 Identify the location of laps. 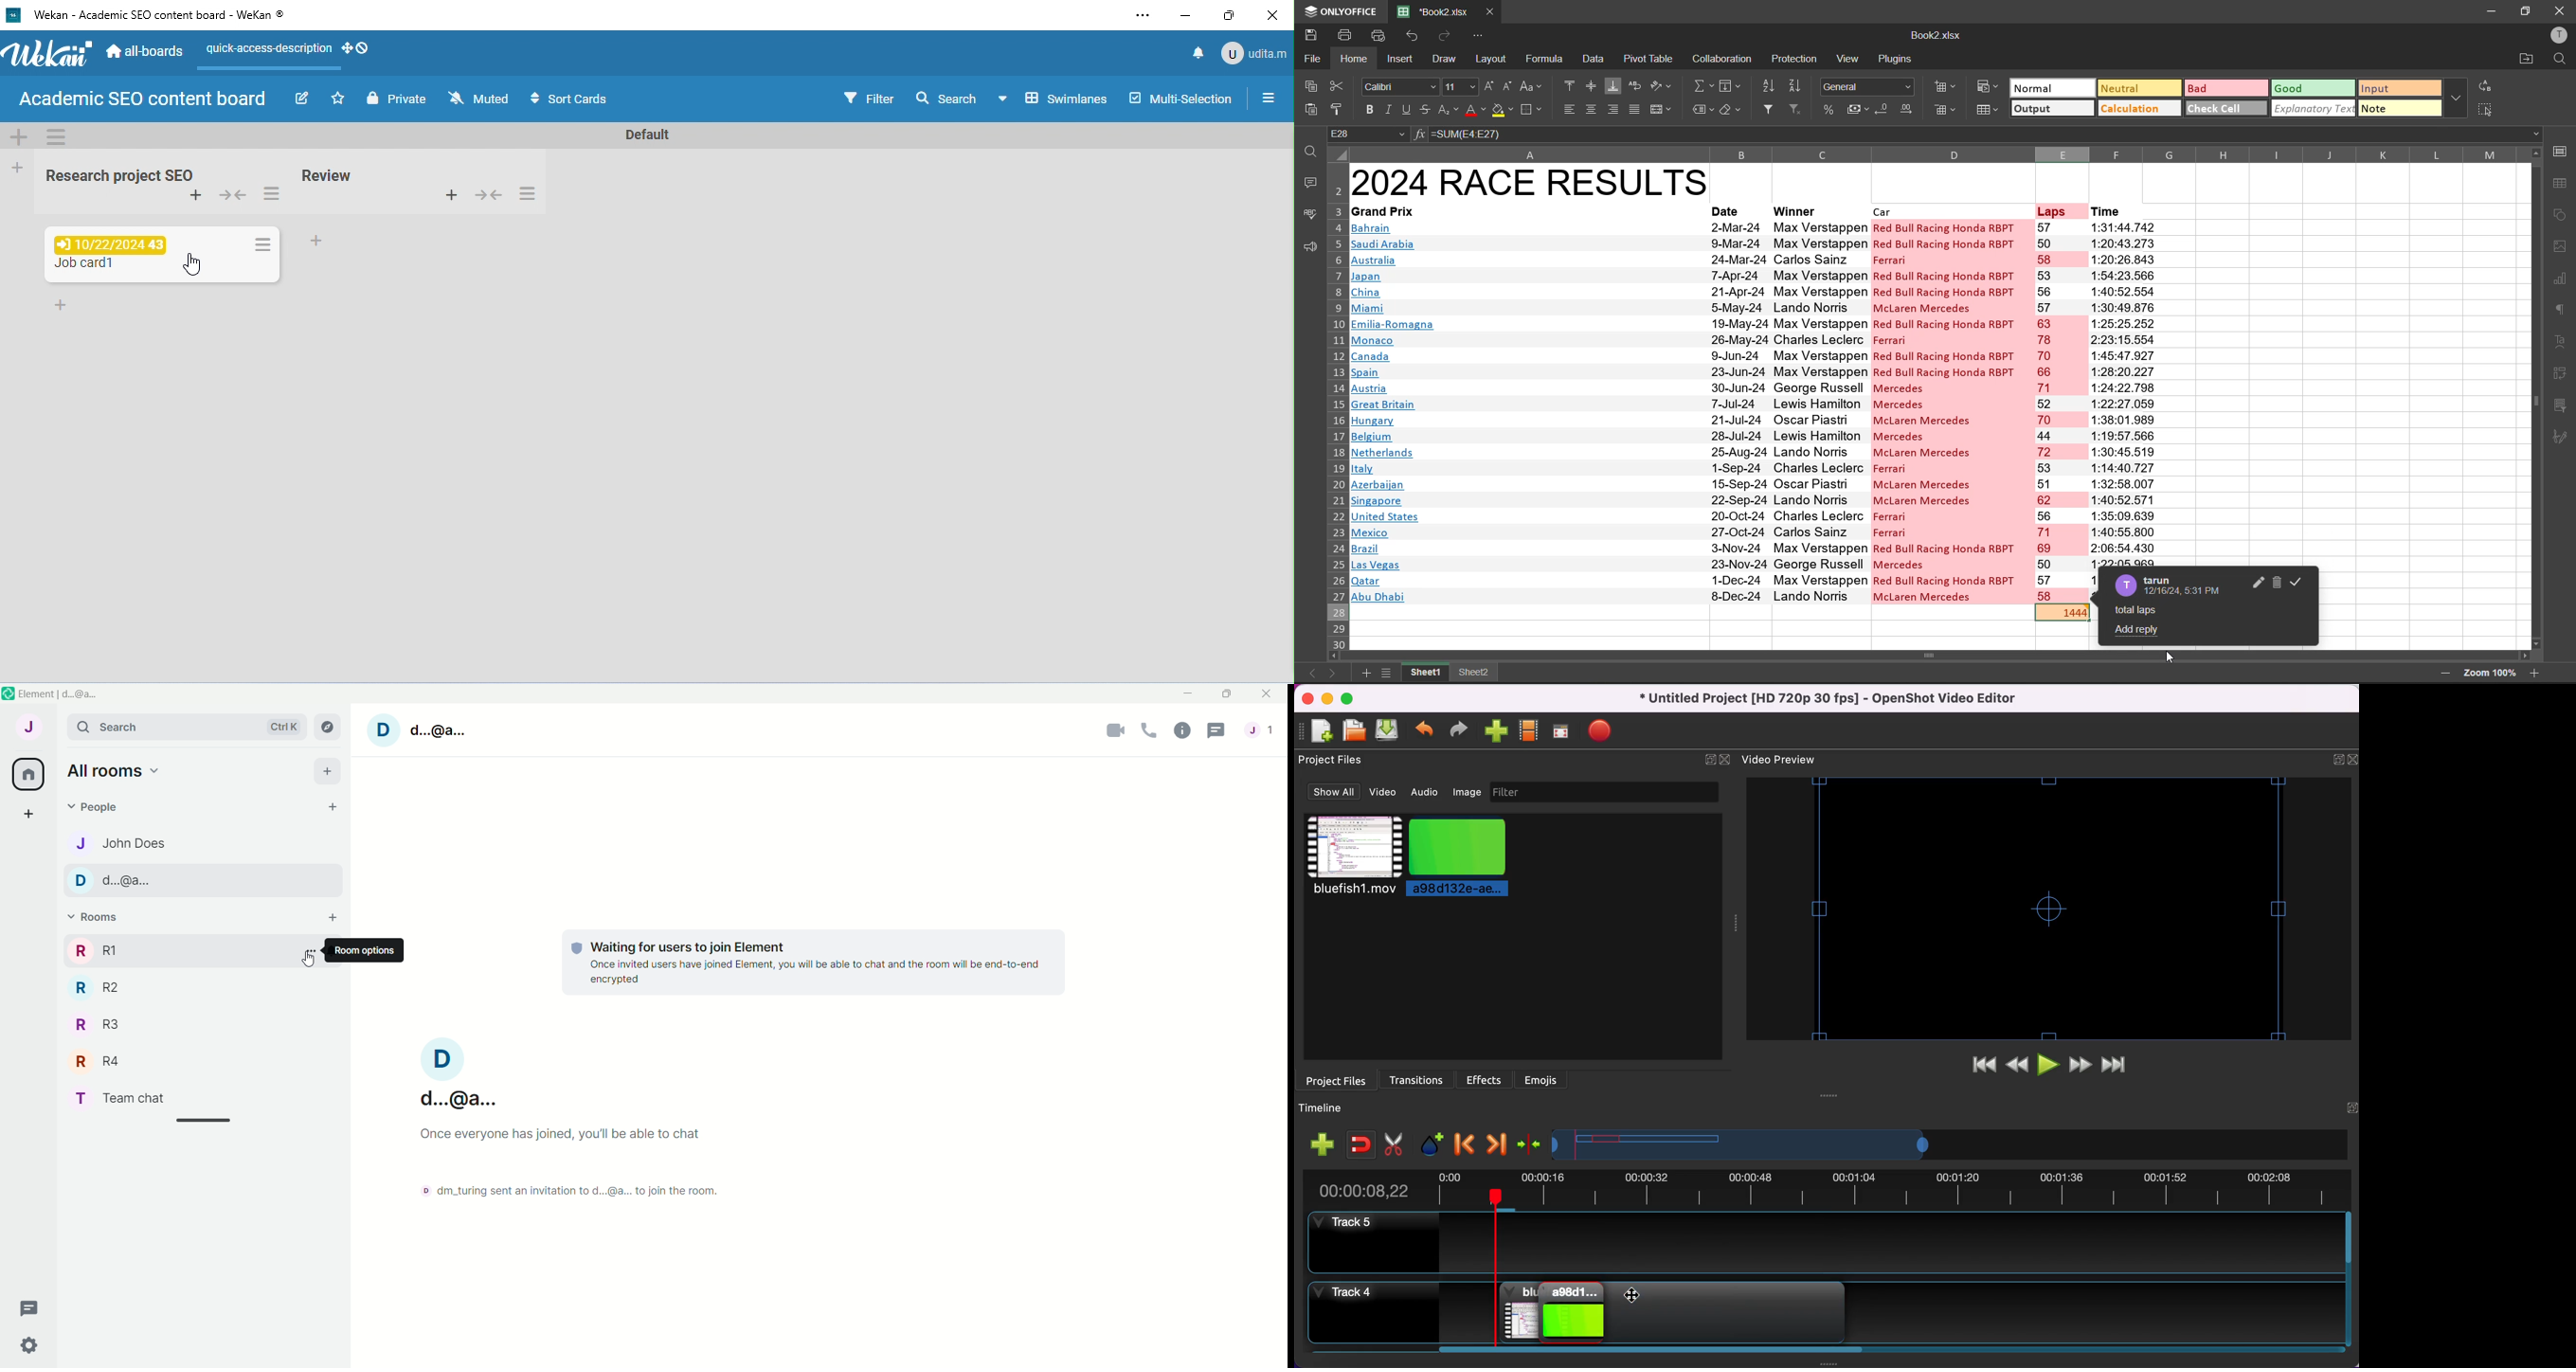
(2061, 411).